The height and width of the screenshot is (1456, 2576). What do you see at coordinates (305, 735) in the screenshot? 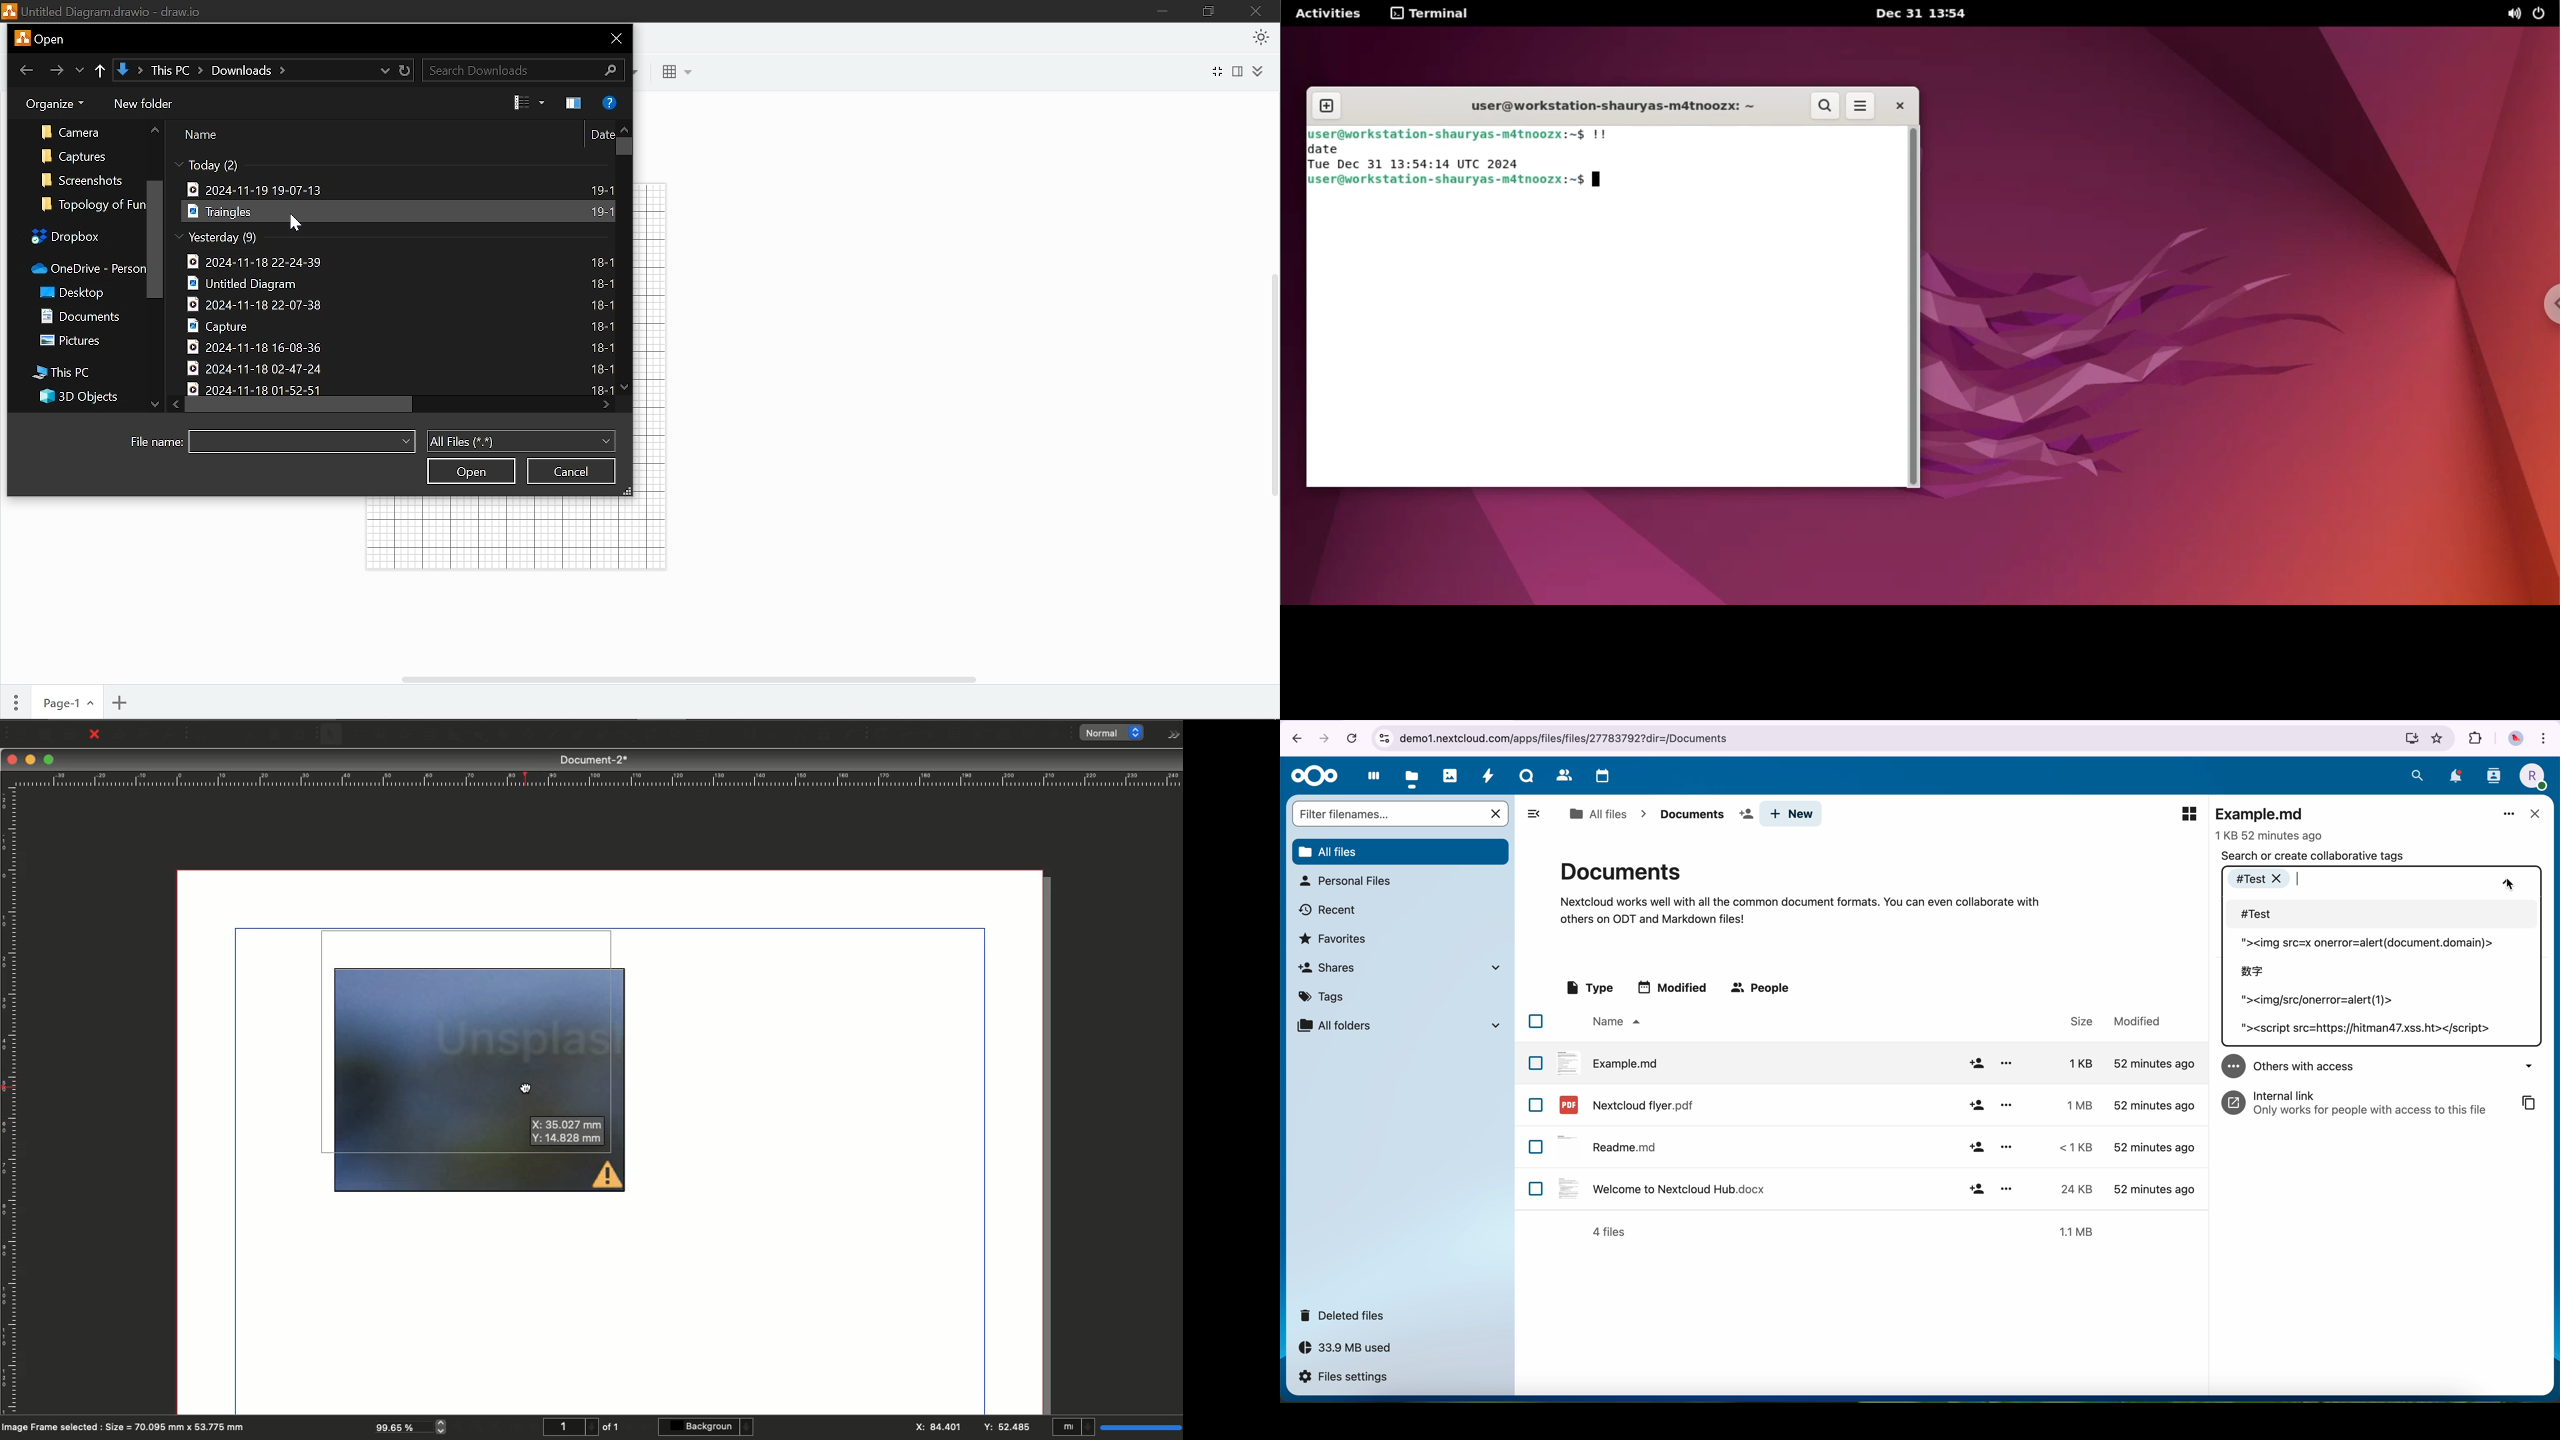
I see `Paste` at bounding box center [305, 735].